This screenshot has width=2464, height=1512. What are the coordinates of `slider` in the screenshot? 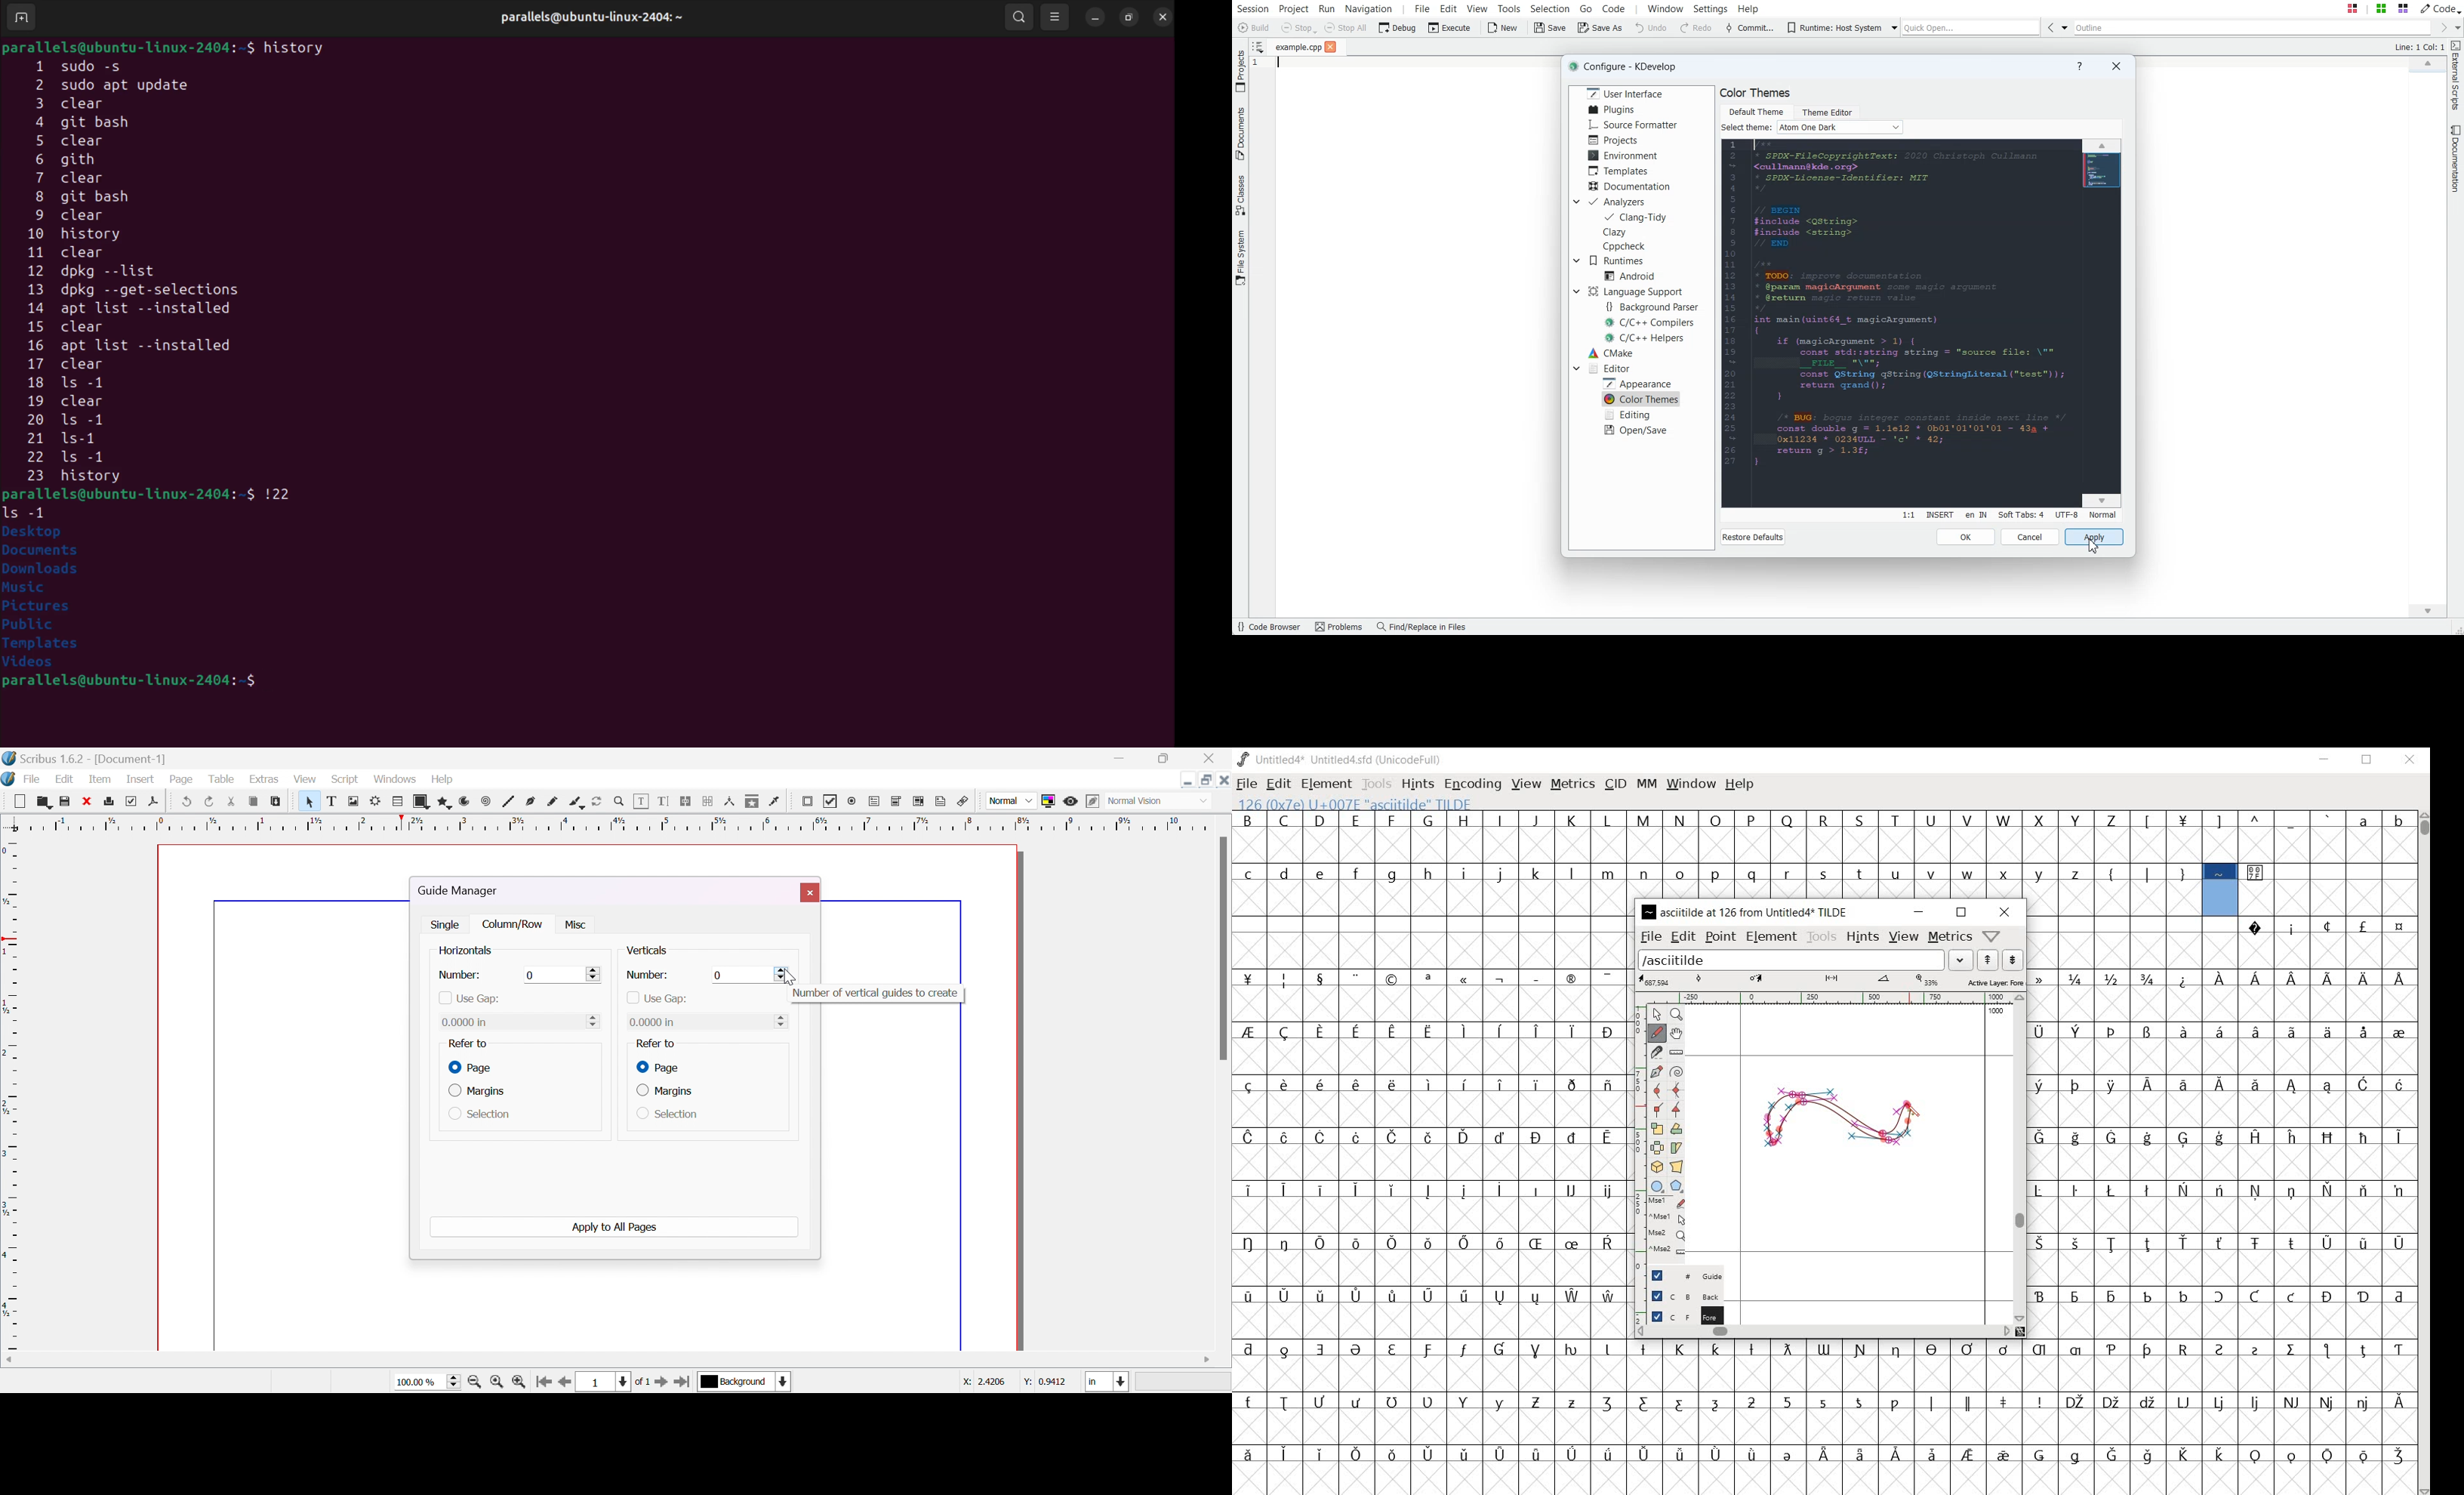 It's located at (782, 974).